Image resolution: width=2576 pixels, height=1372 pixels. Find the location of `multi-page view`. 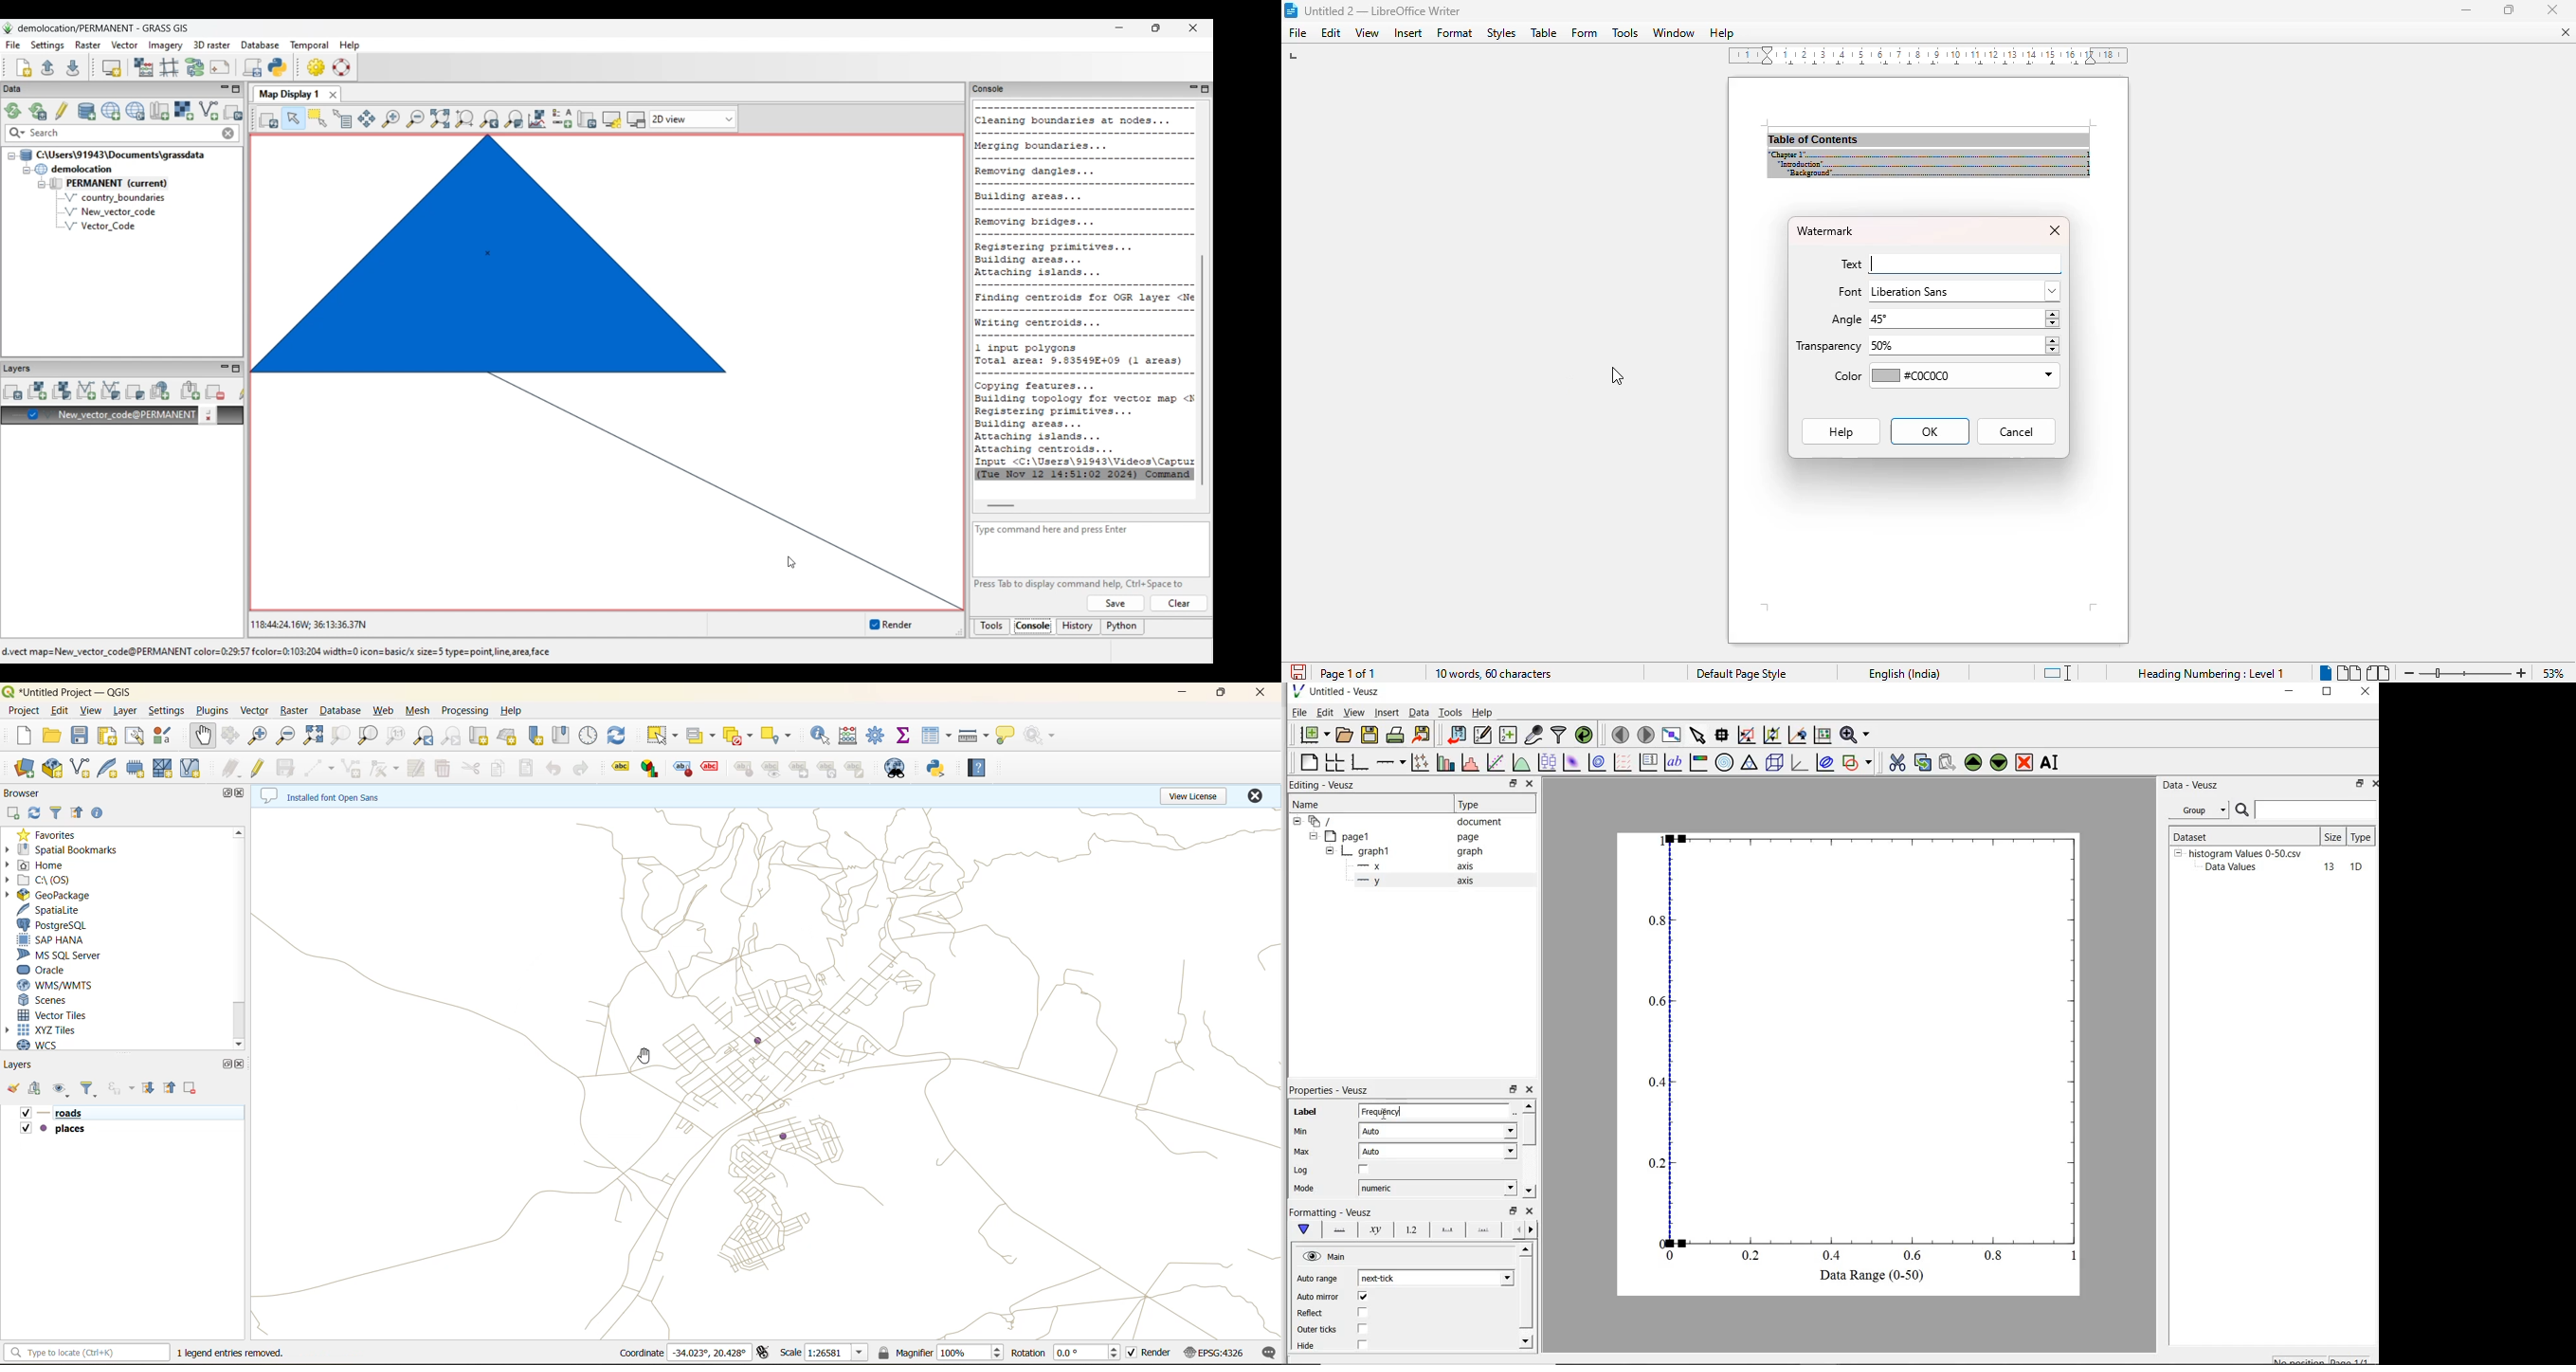

multi-page view is located at coordinates (2349, 672).